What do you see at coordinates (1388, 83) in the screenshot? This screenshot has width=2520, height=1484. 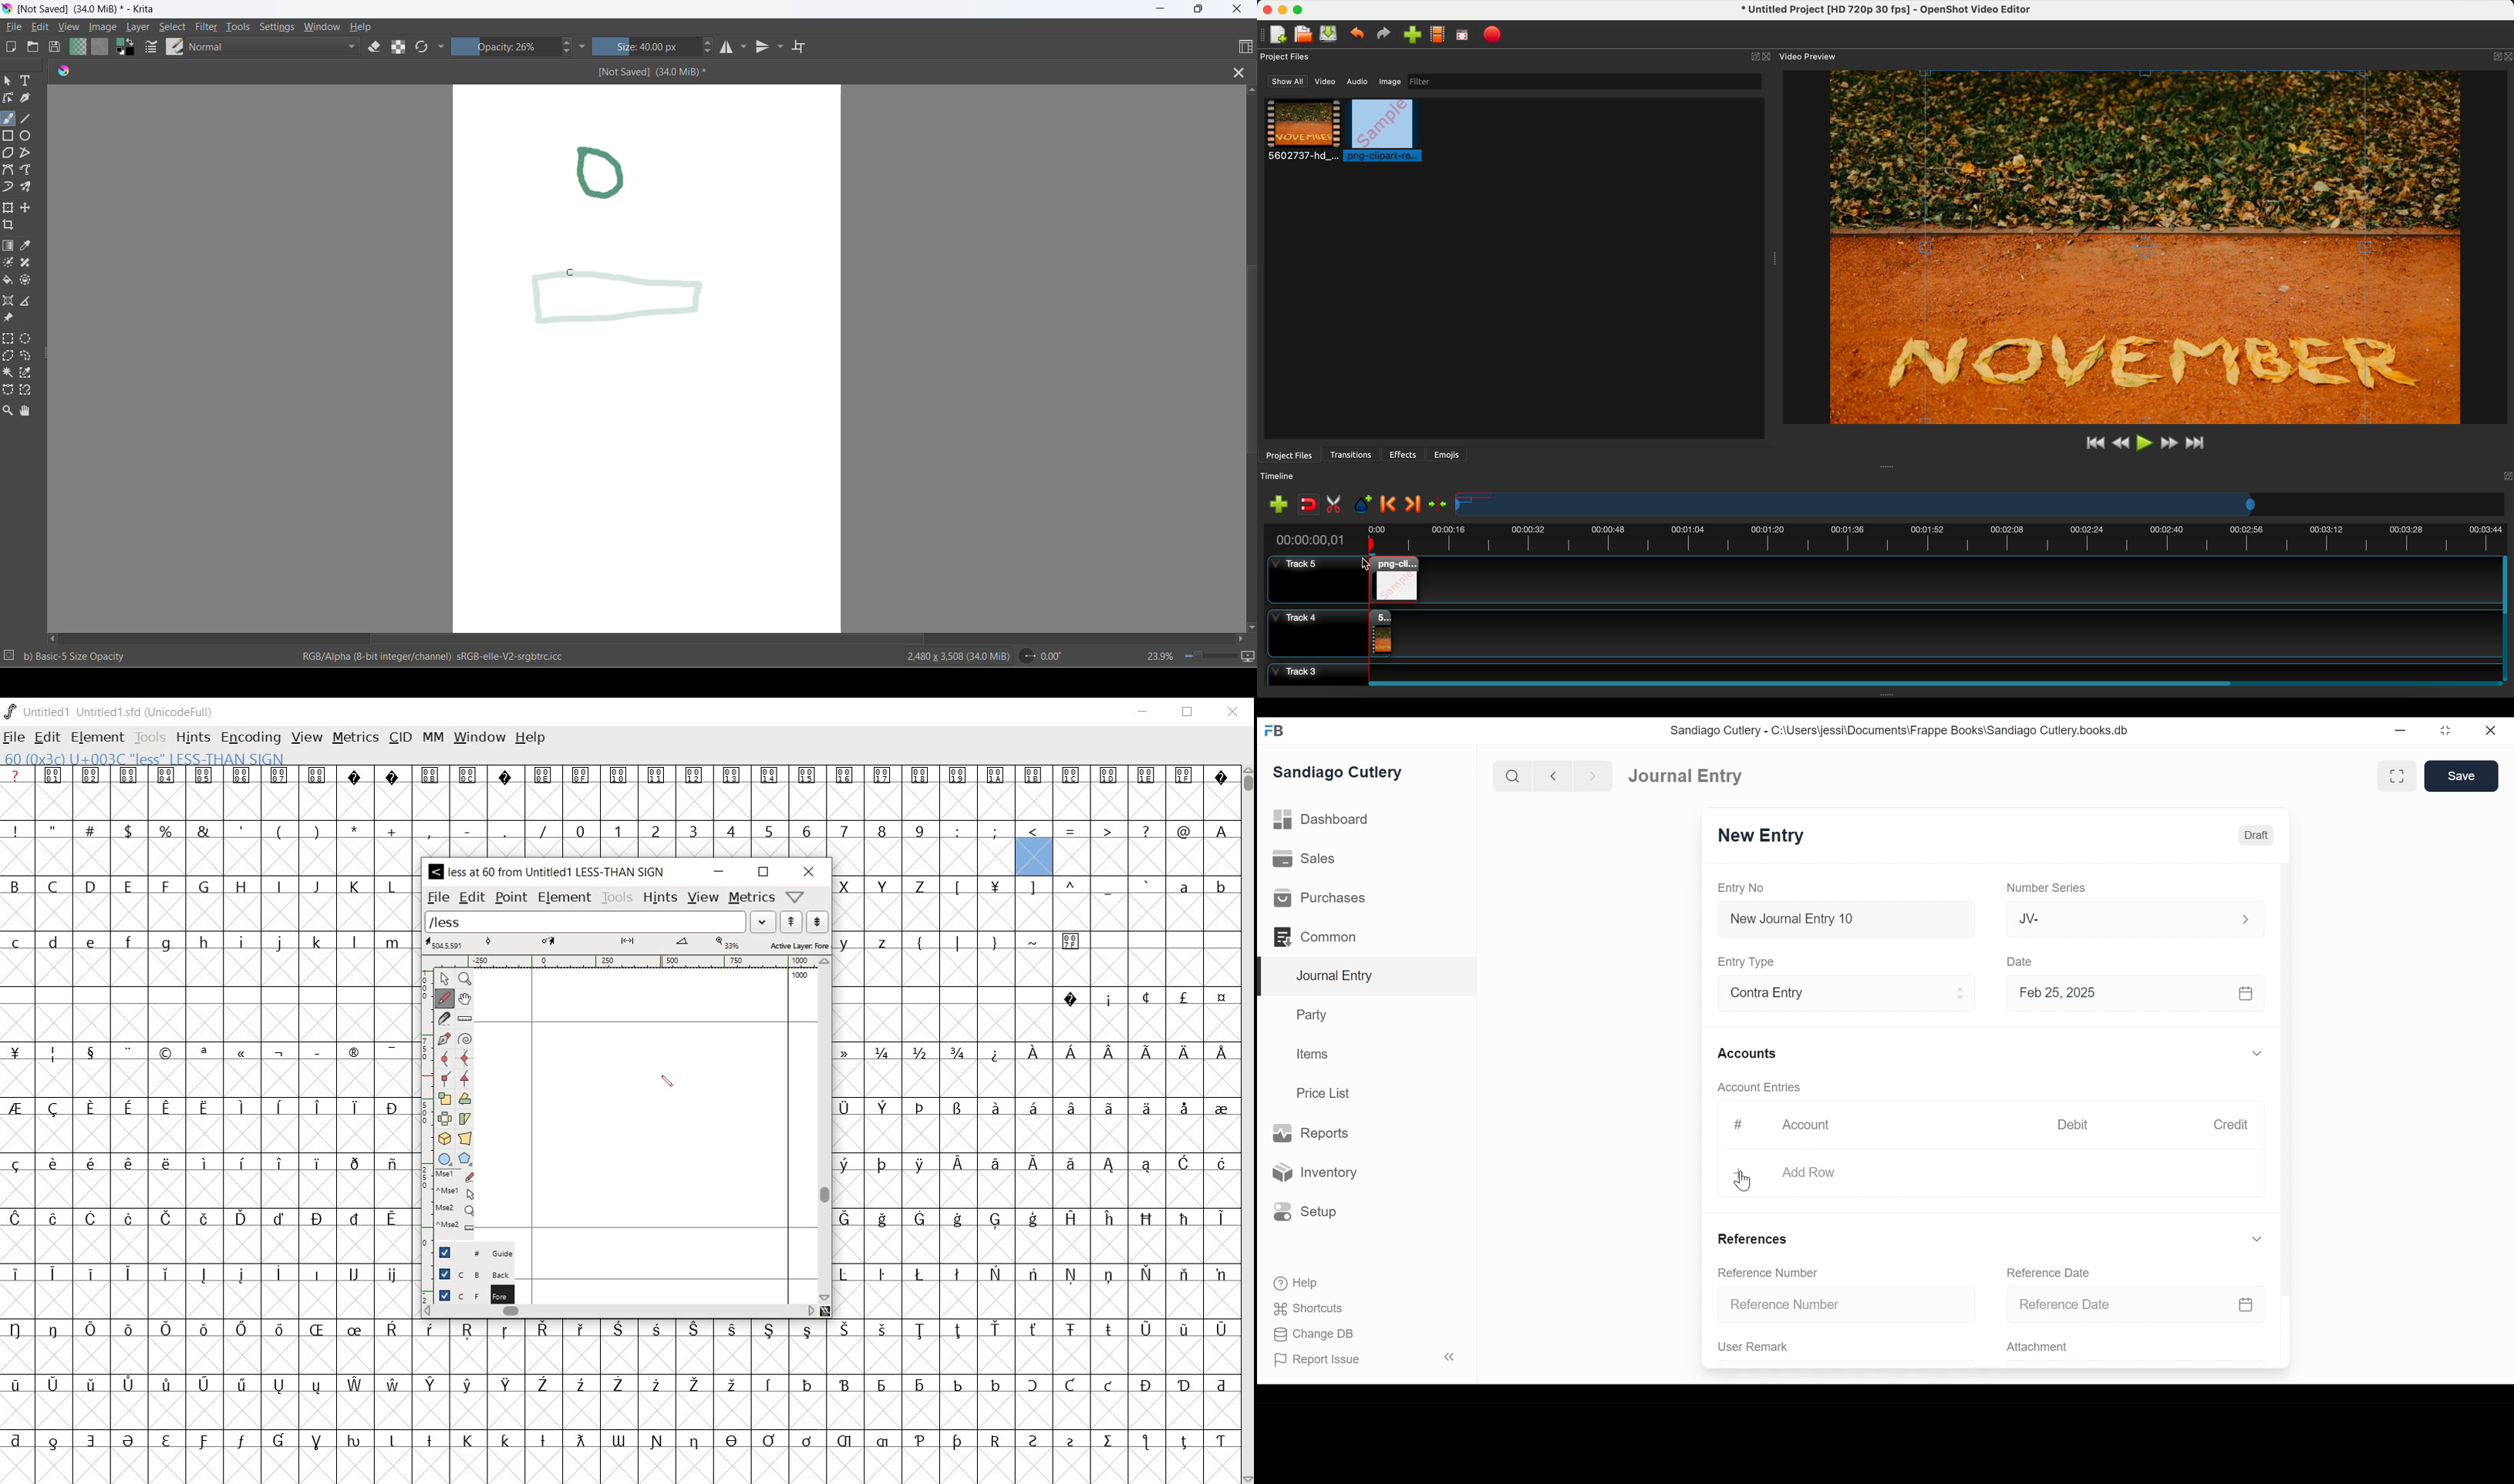 I see `image` at bounding box center [1388, 83].